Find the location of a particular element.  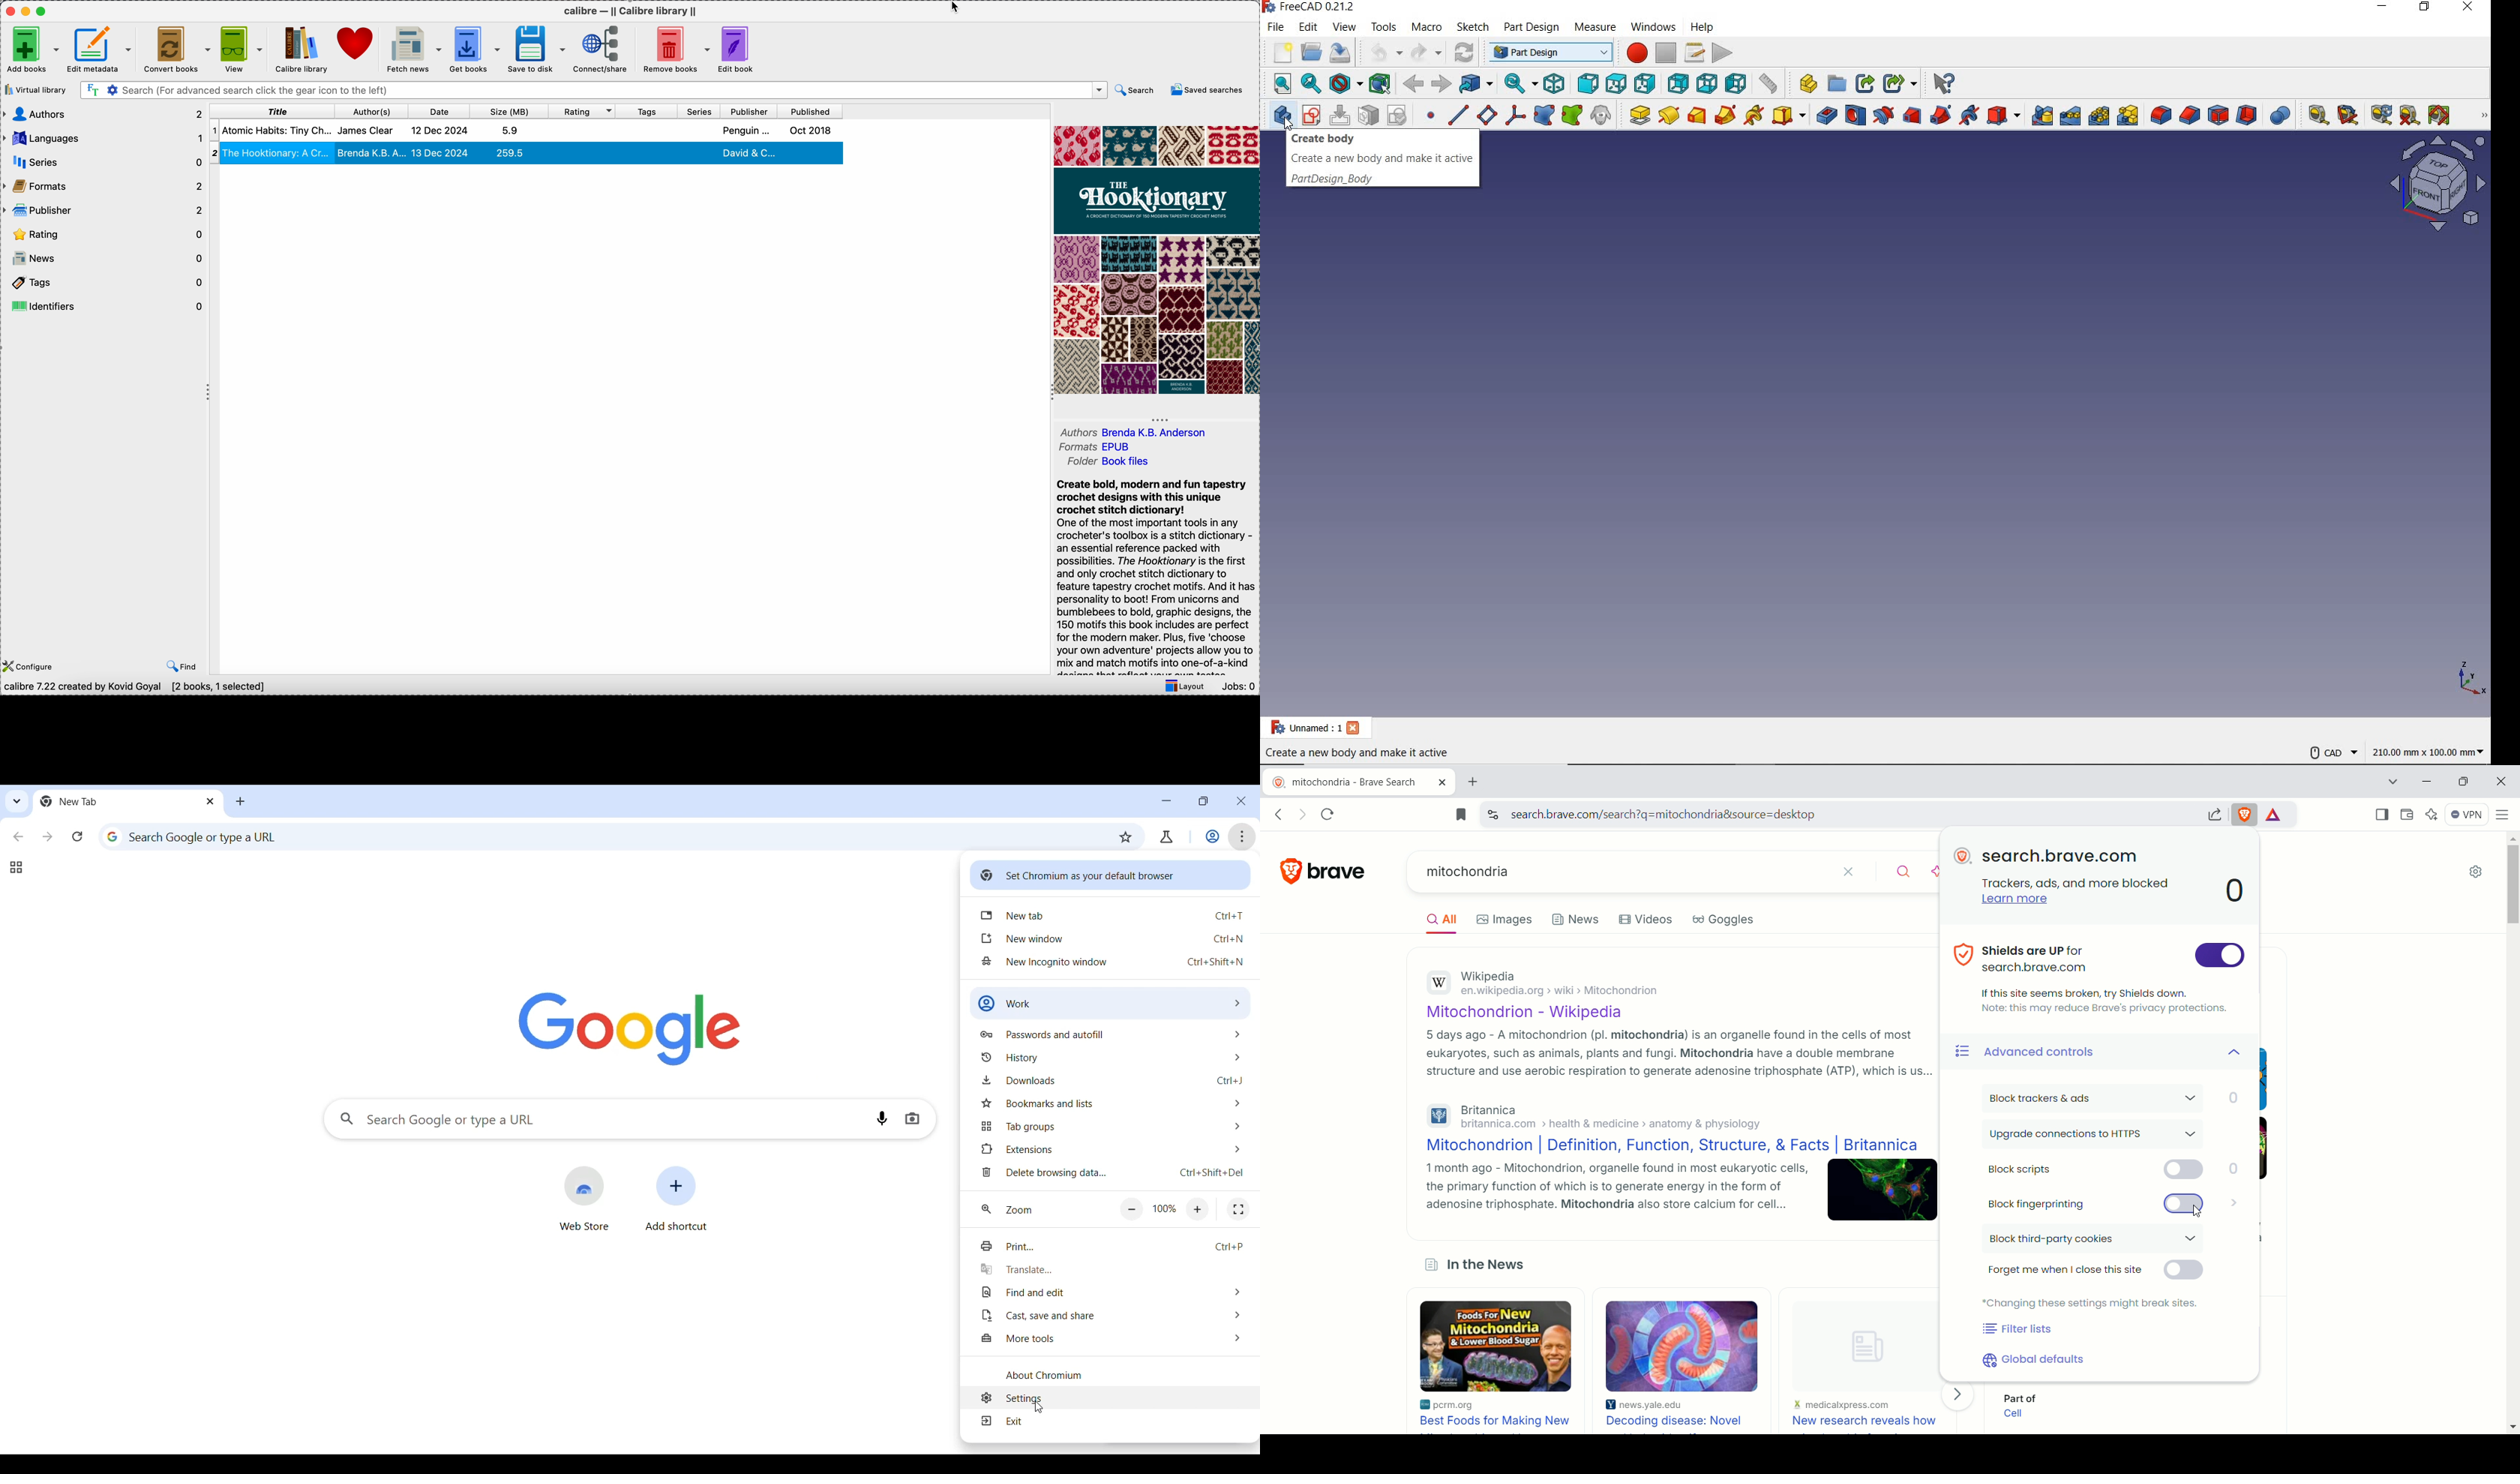

HOLE is located at coordinates (1856, 114).